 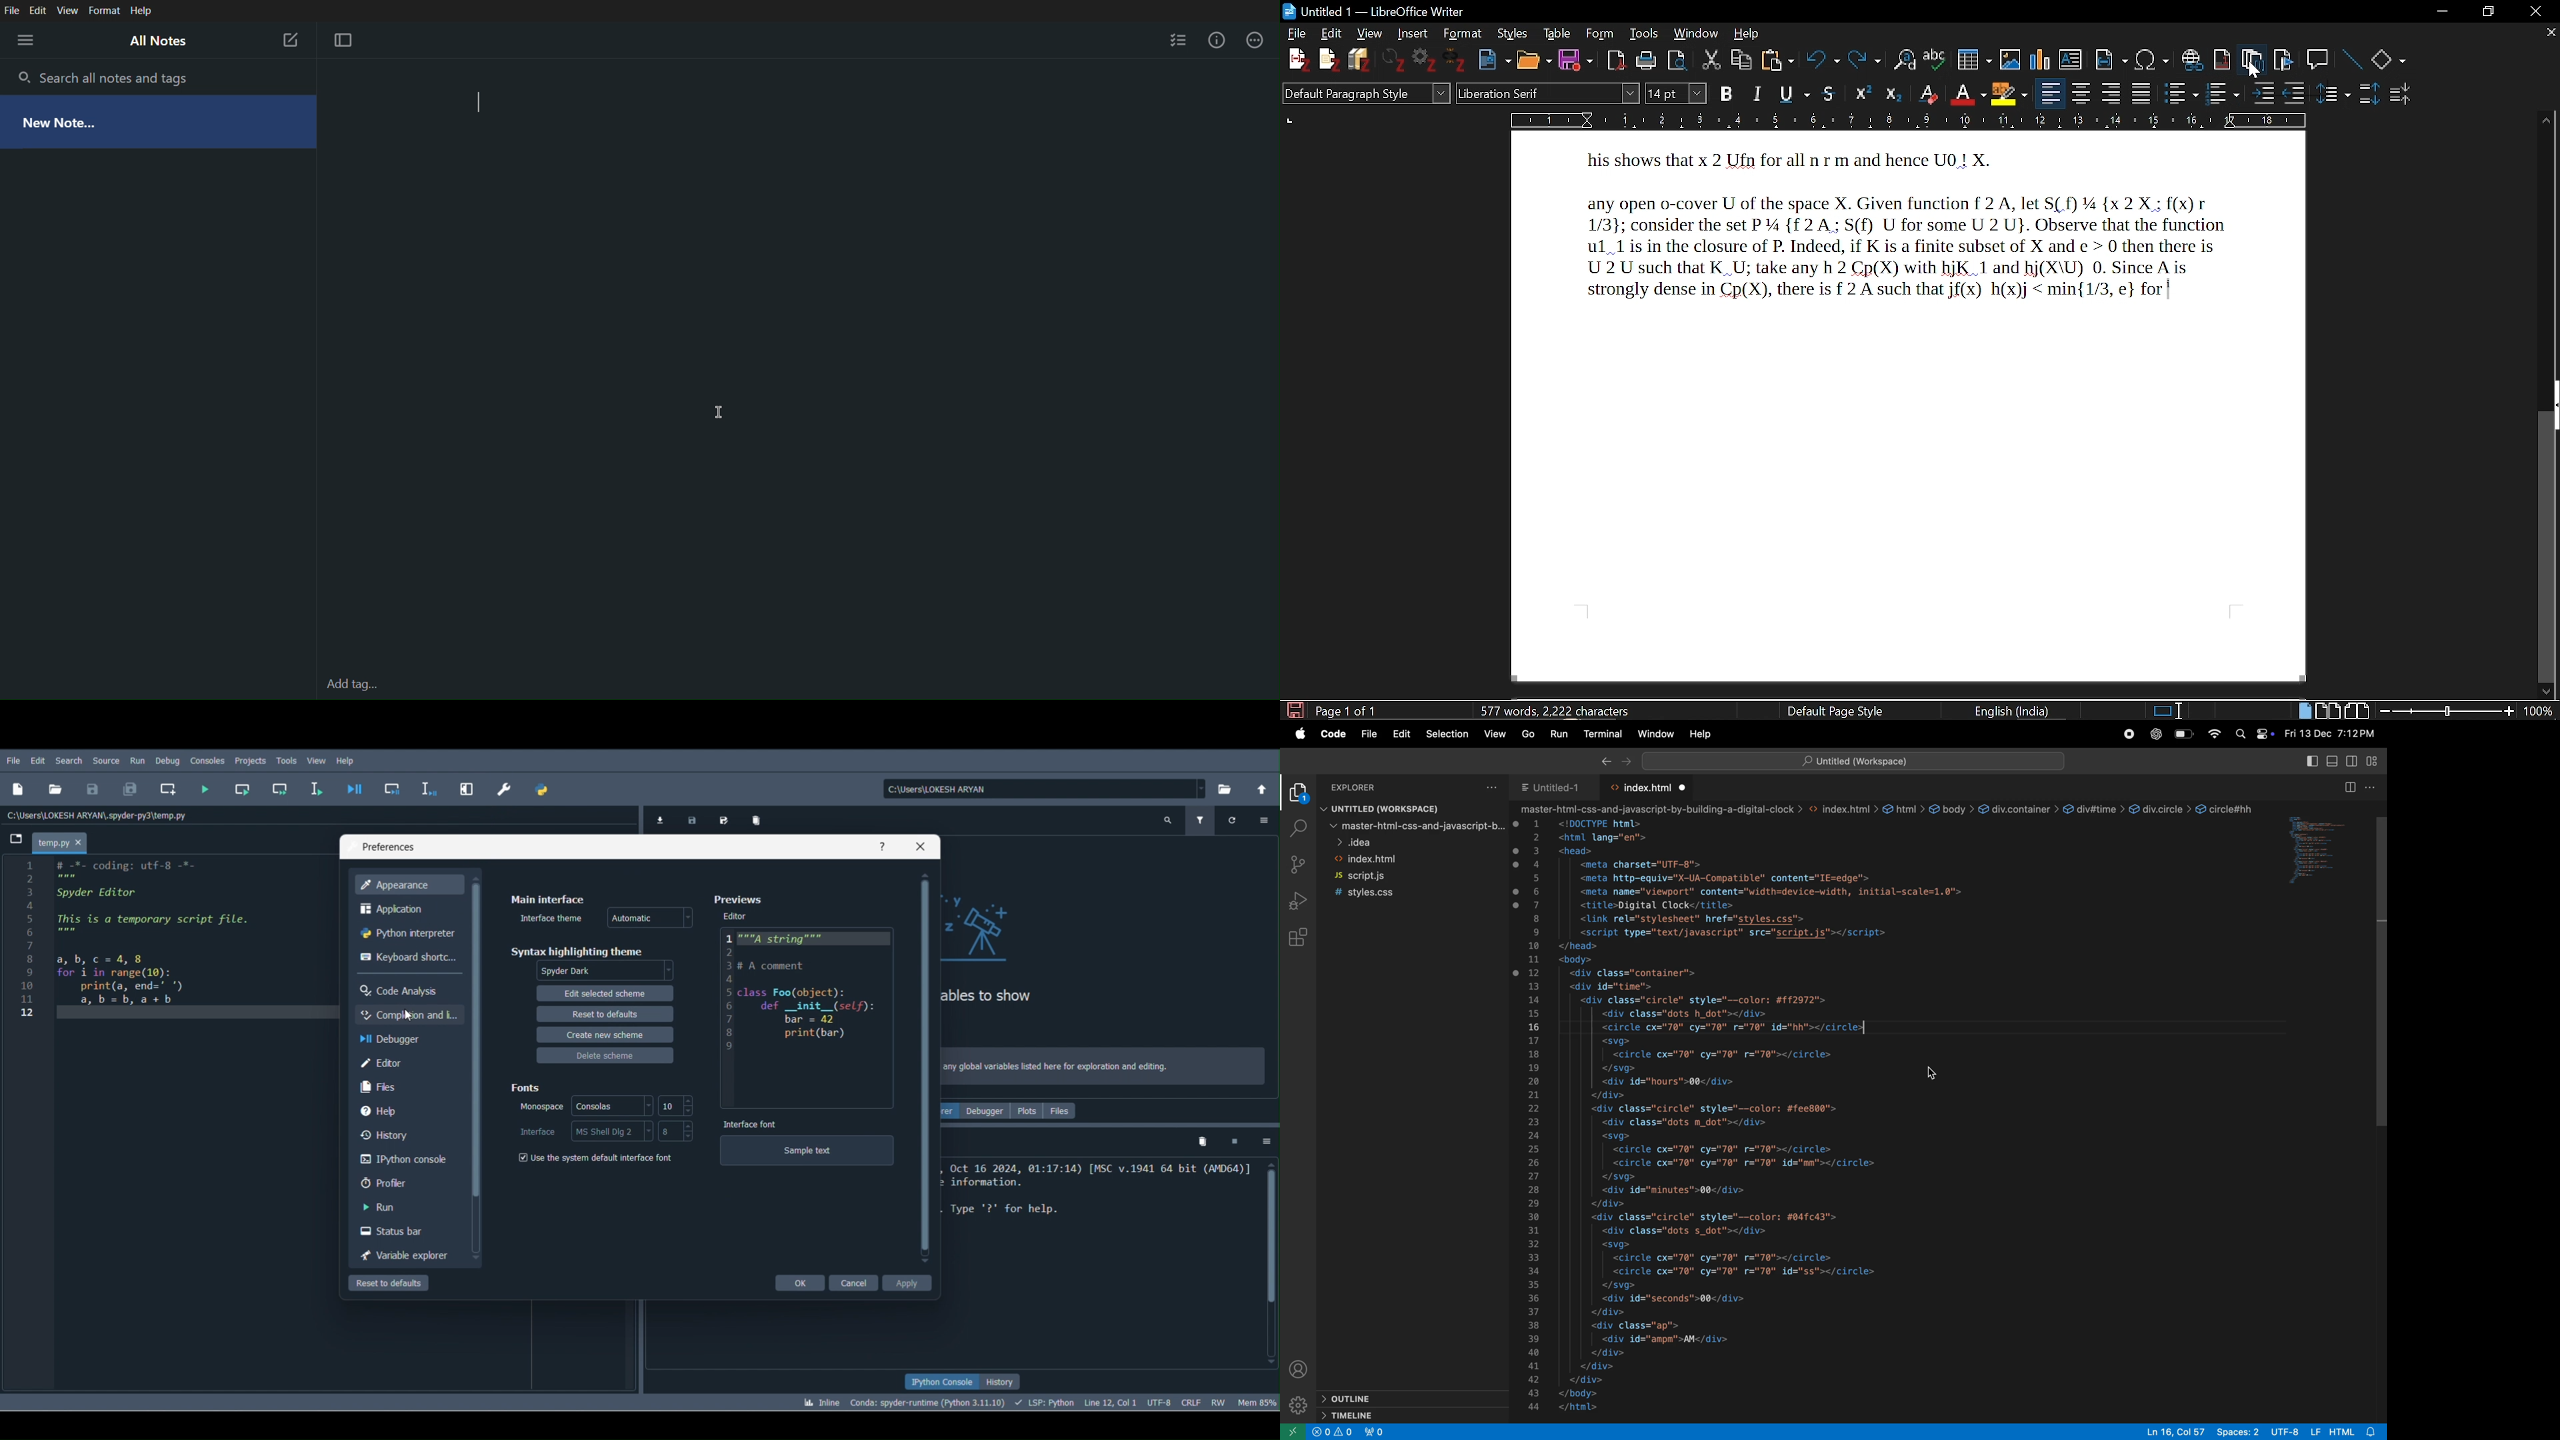 What do you see at coordinates (2294, 95) in the screenshot?
I see `Decrease indent` at bounding box center [2294, 95].